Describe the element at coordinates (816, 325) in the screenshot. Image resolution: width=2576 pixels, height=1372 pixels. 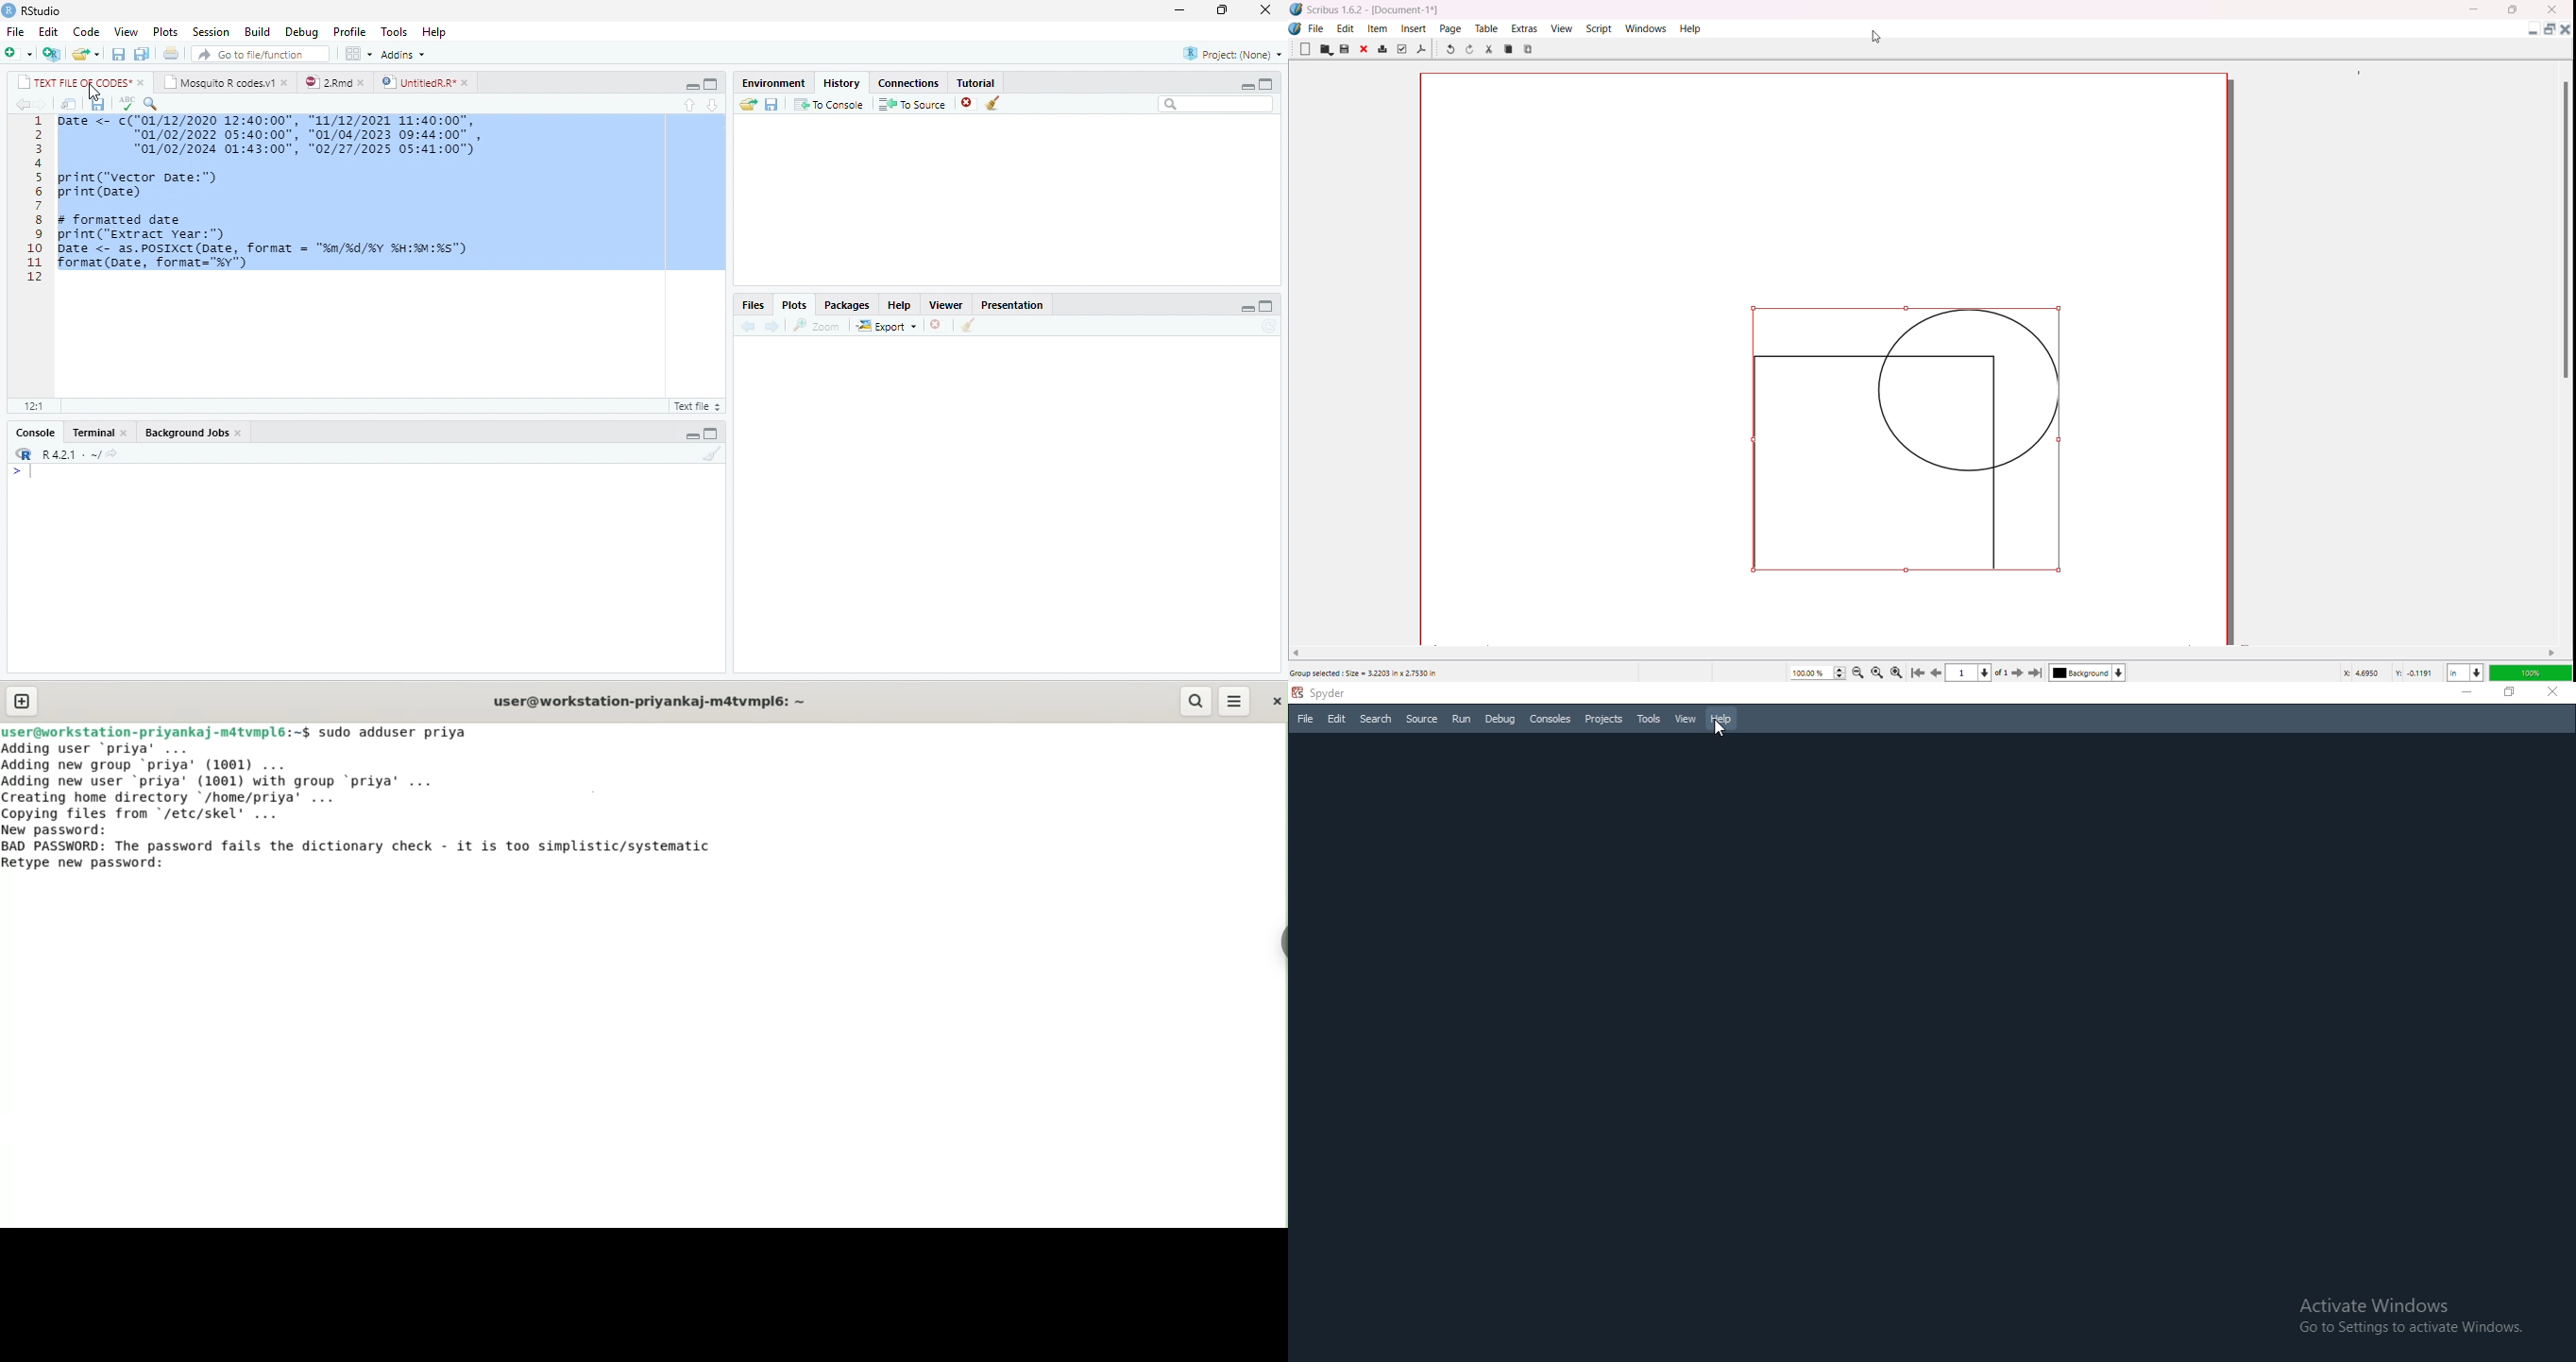
I see `Zoom` at that location.